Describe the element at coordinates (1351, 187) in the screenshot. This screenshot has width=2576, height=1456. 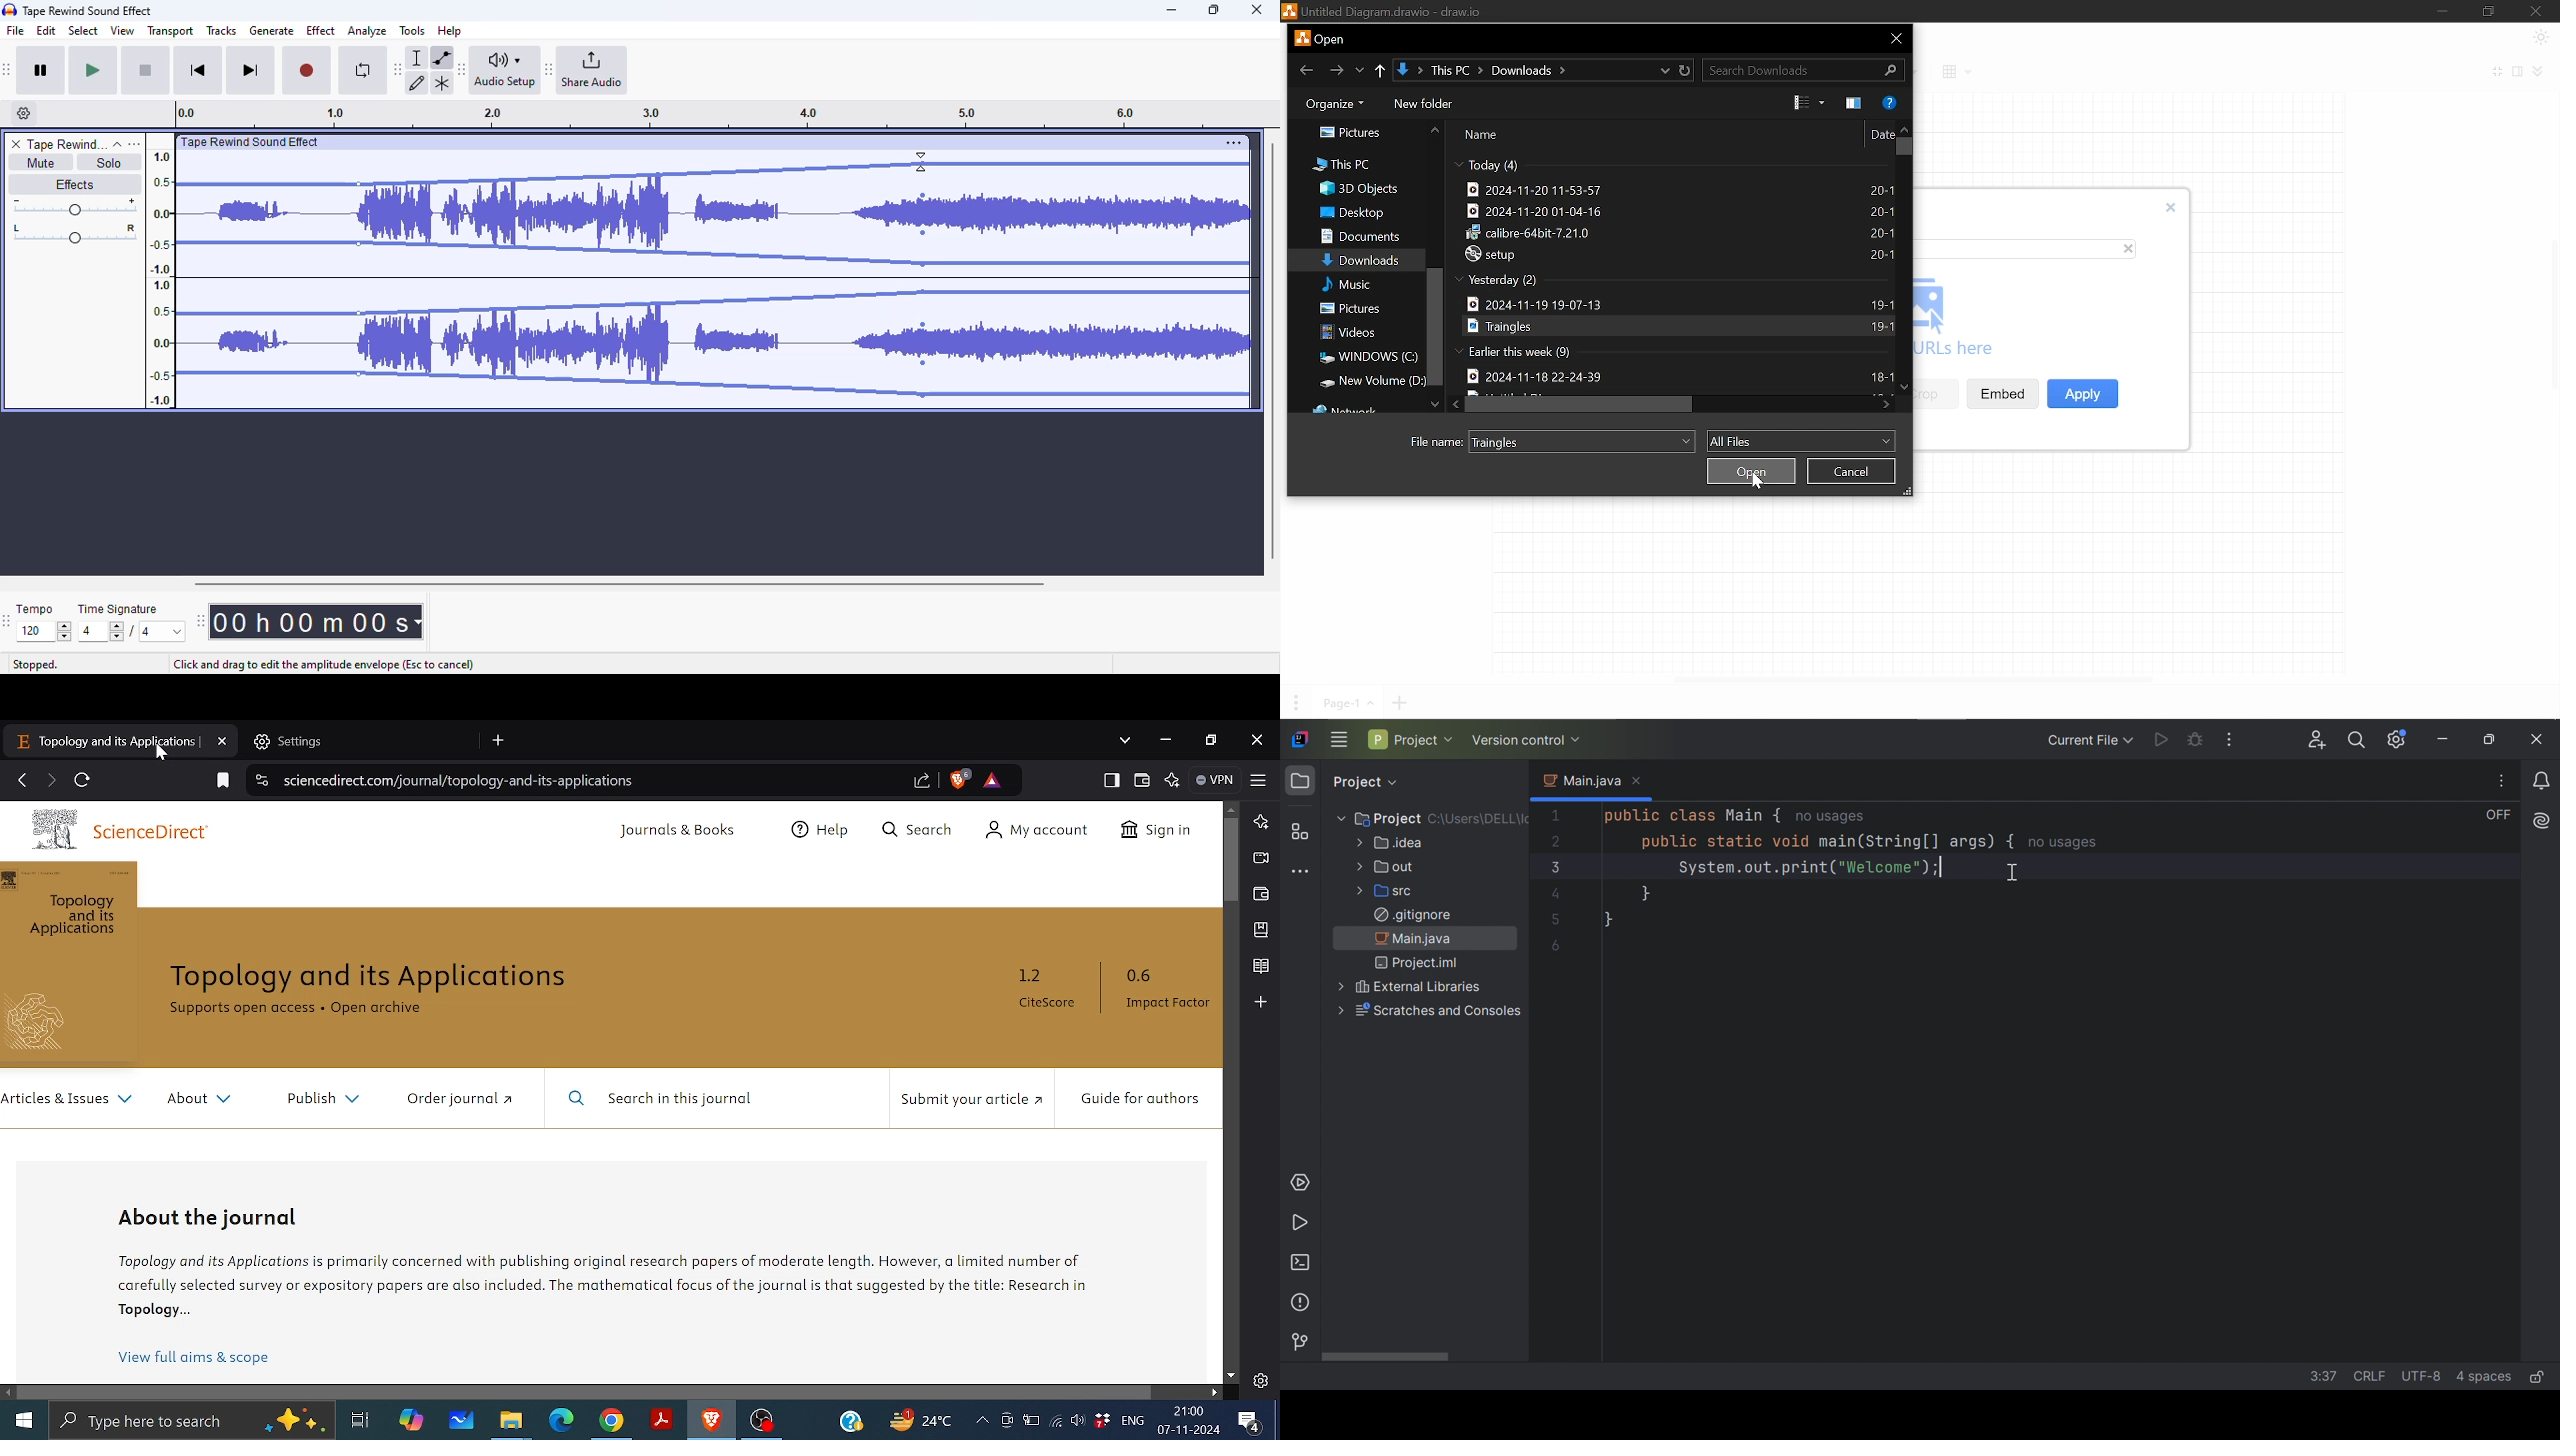
I see `3d objects` at that location.